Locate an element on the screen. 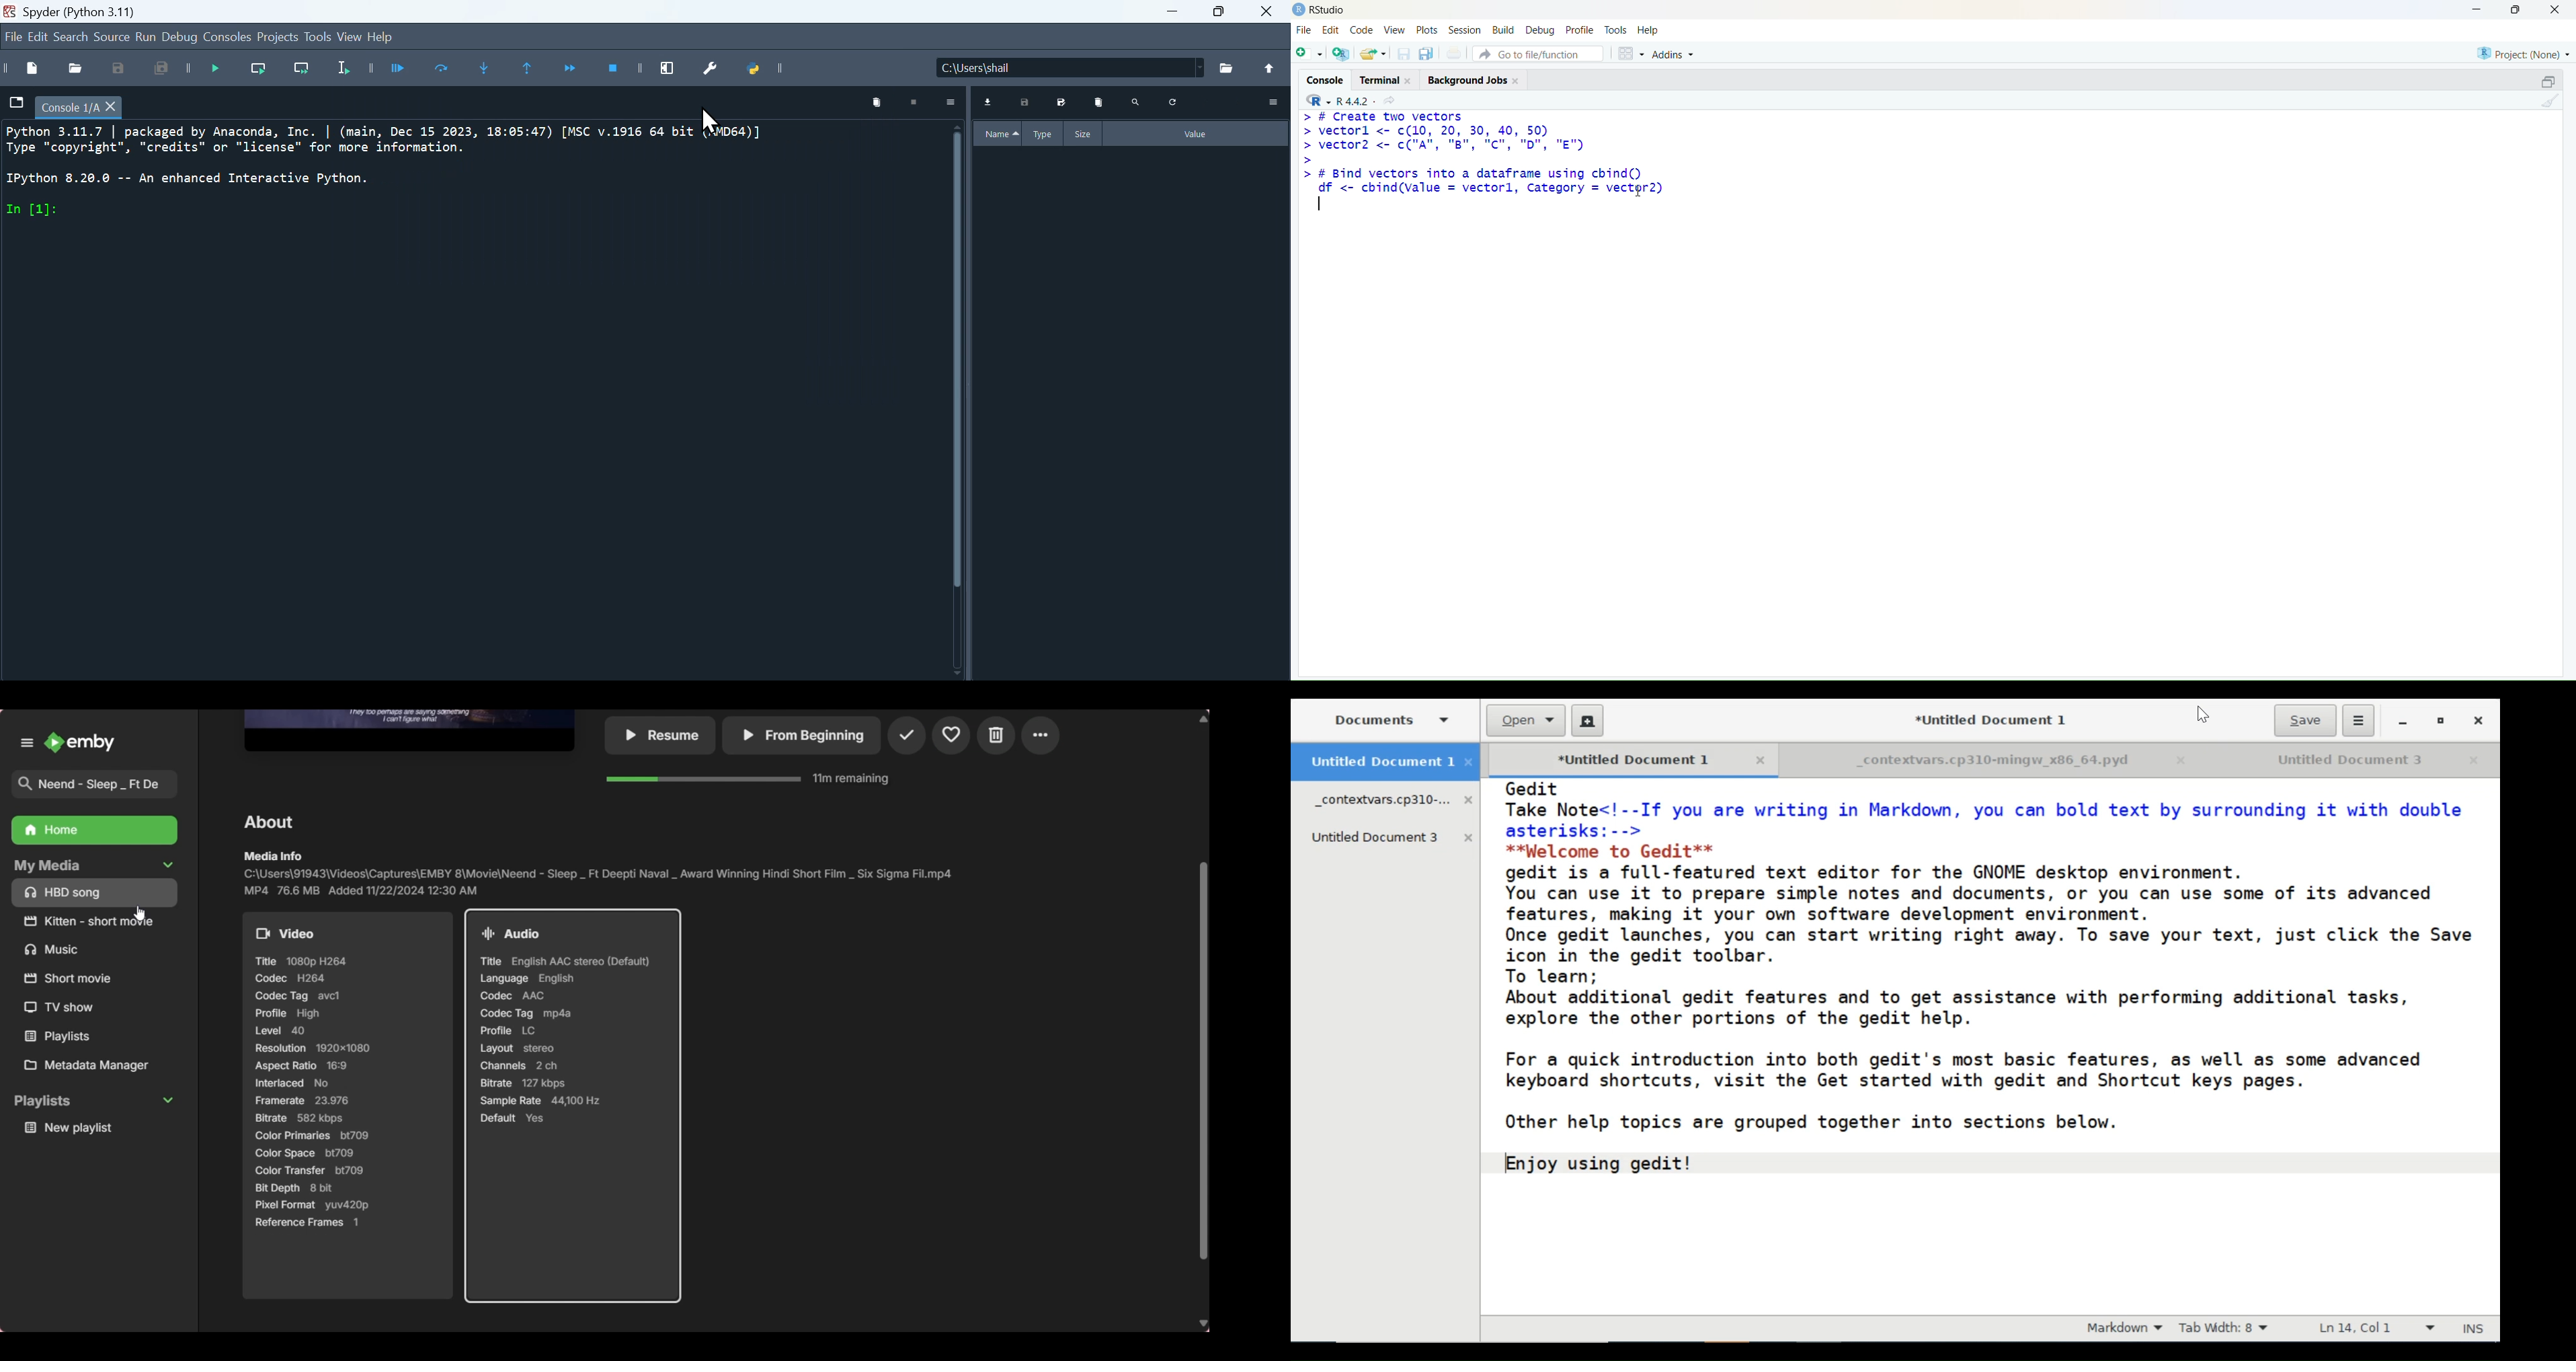 The width and height of the screenshot is (2576, 1372). Highlight mode is located at coordinates (2123, 1329).